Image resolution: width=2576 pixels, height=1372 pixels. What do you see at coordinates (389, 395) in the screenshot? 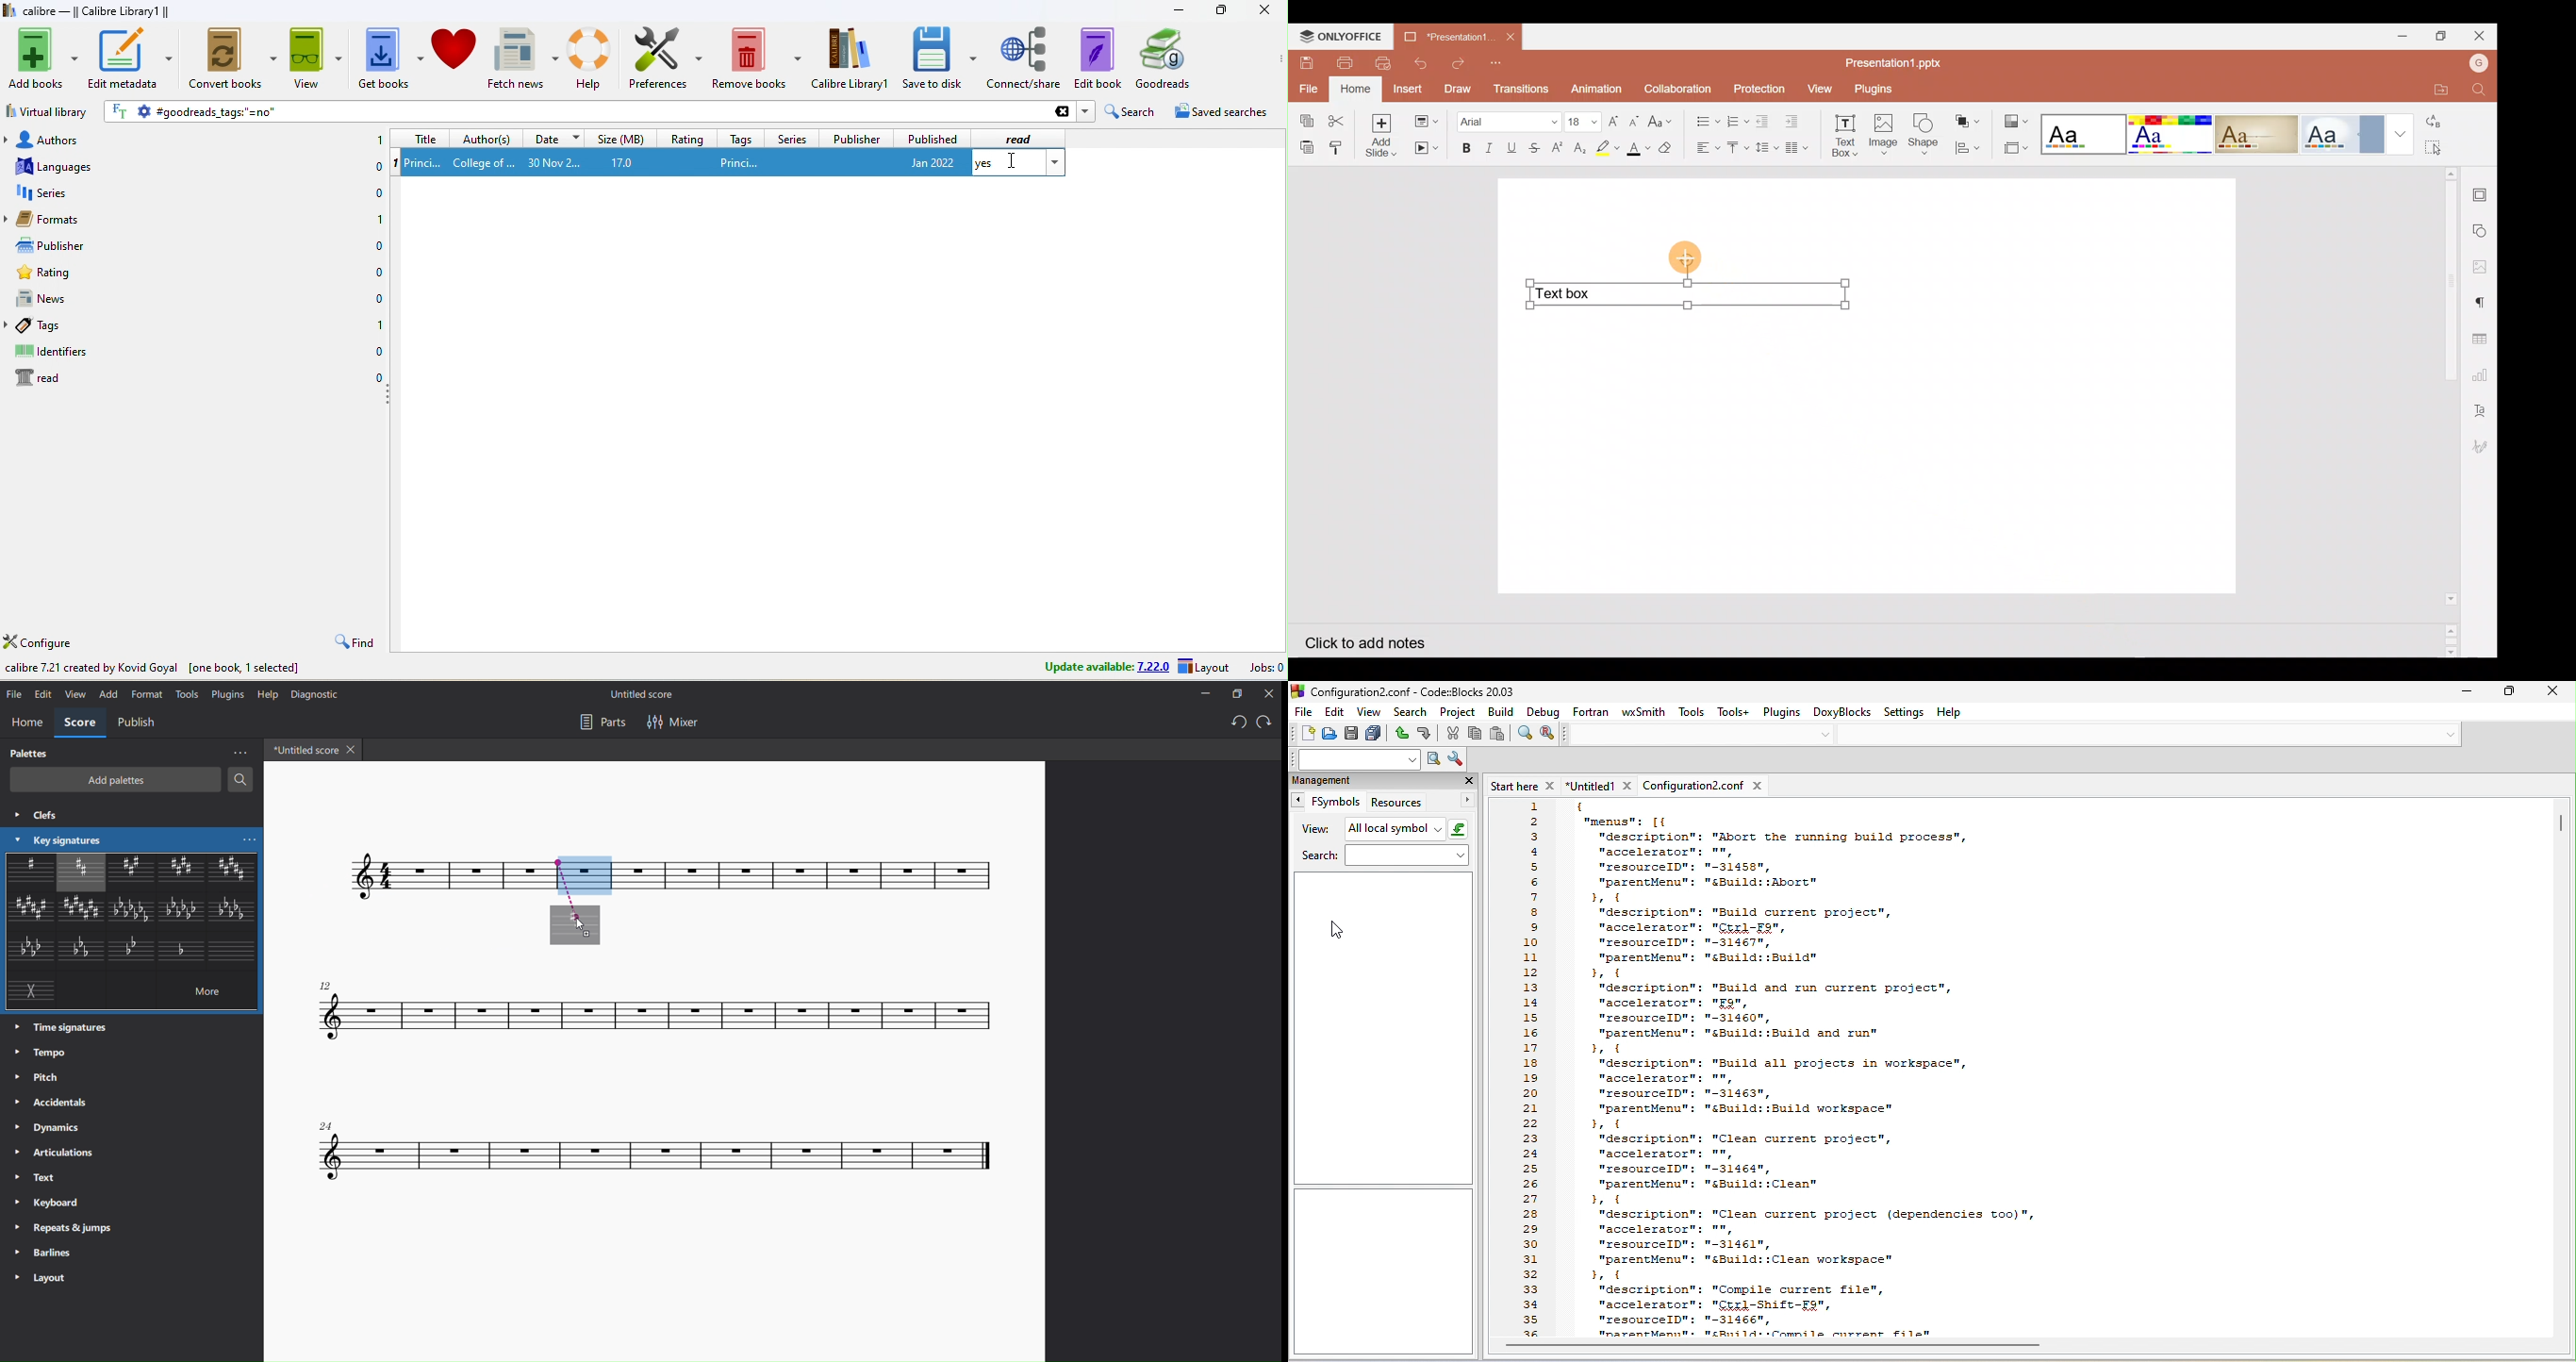
I see `drag to collapse` at bounding box center [389, 395].